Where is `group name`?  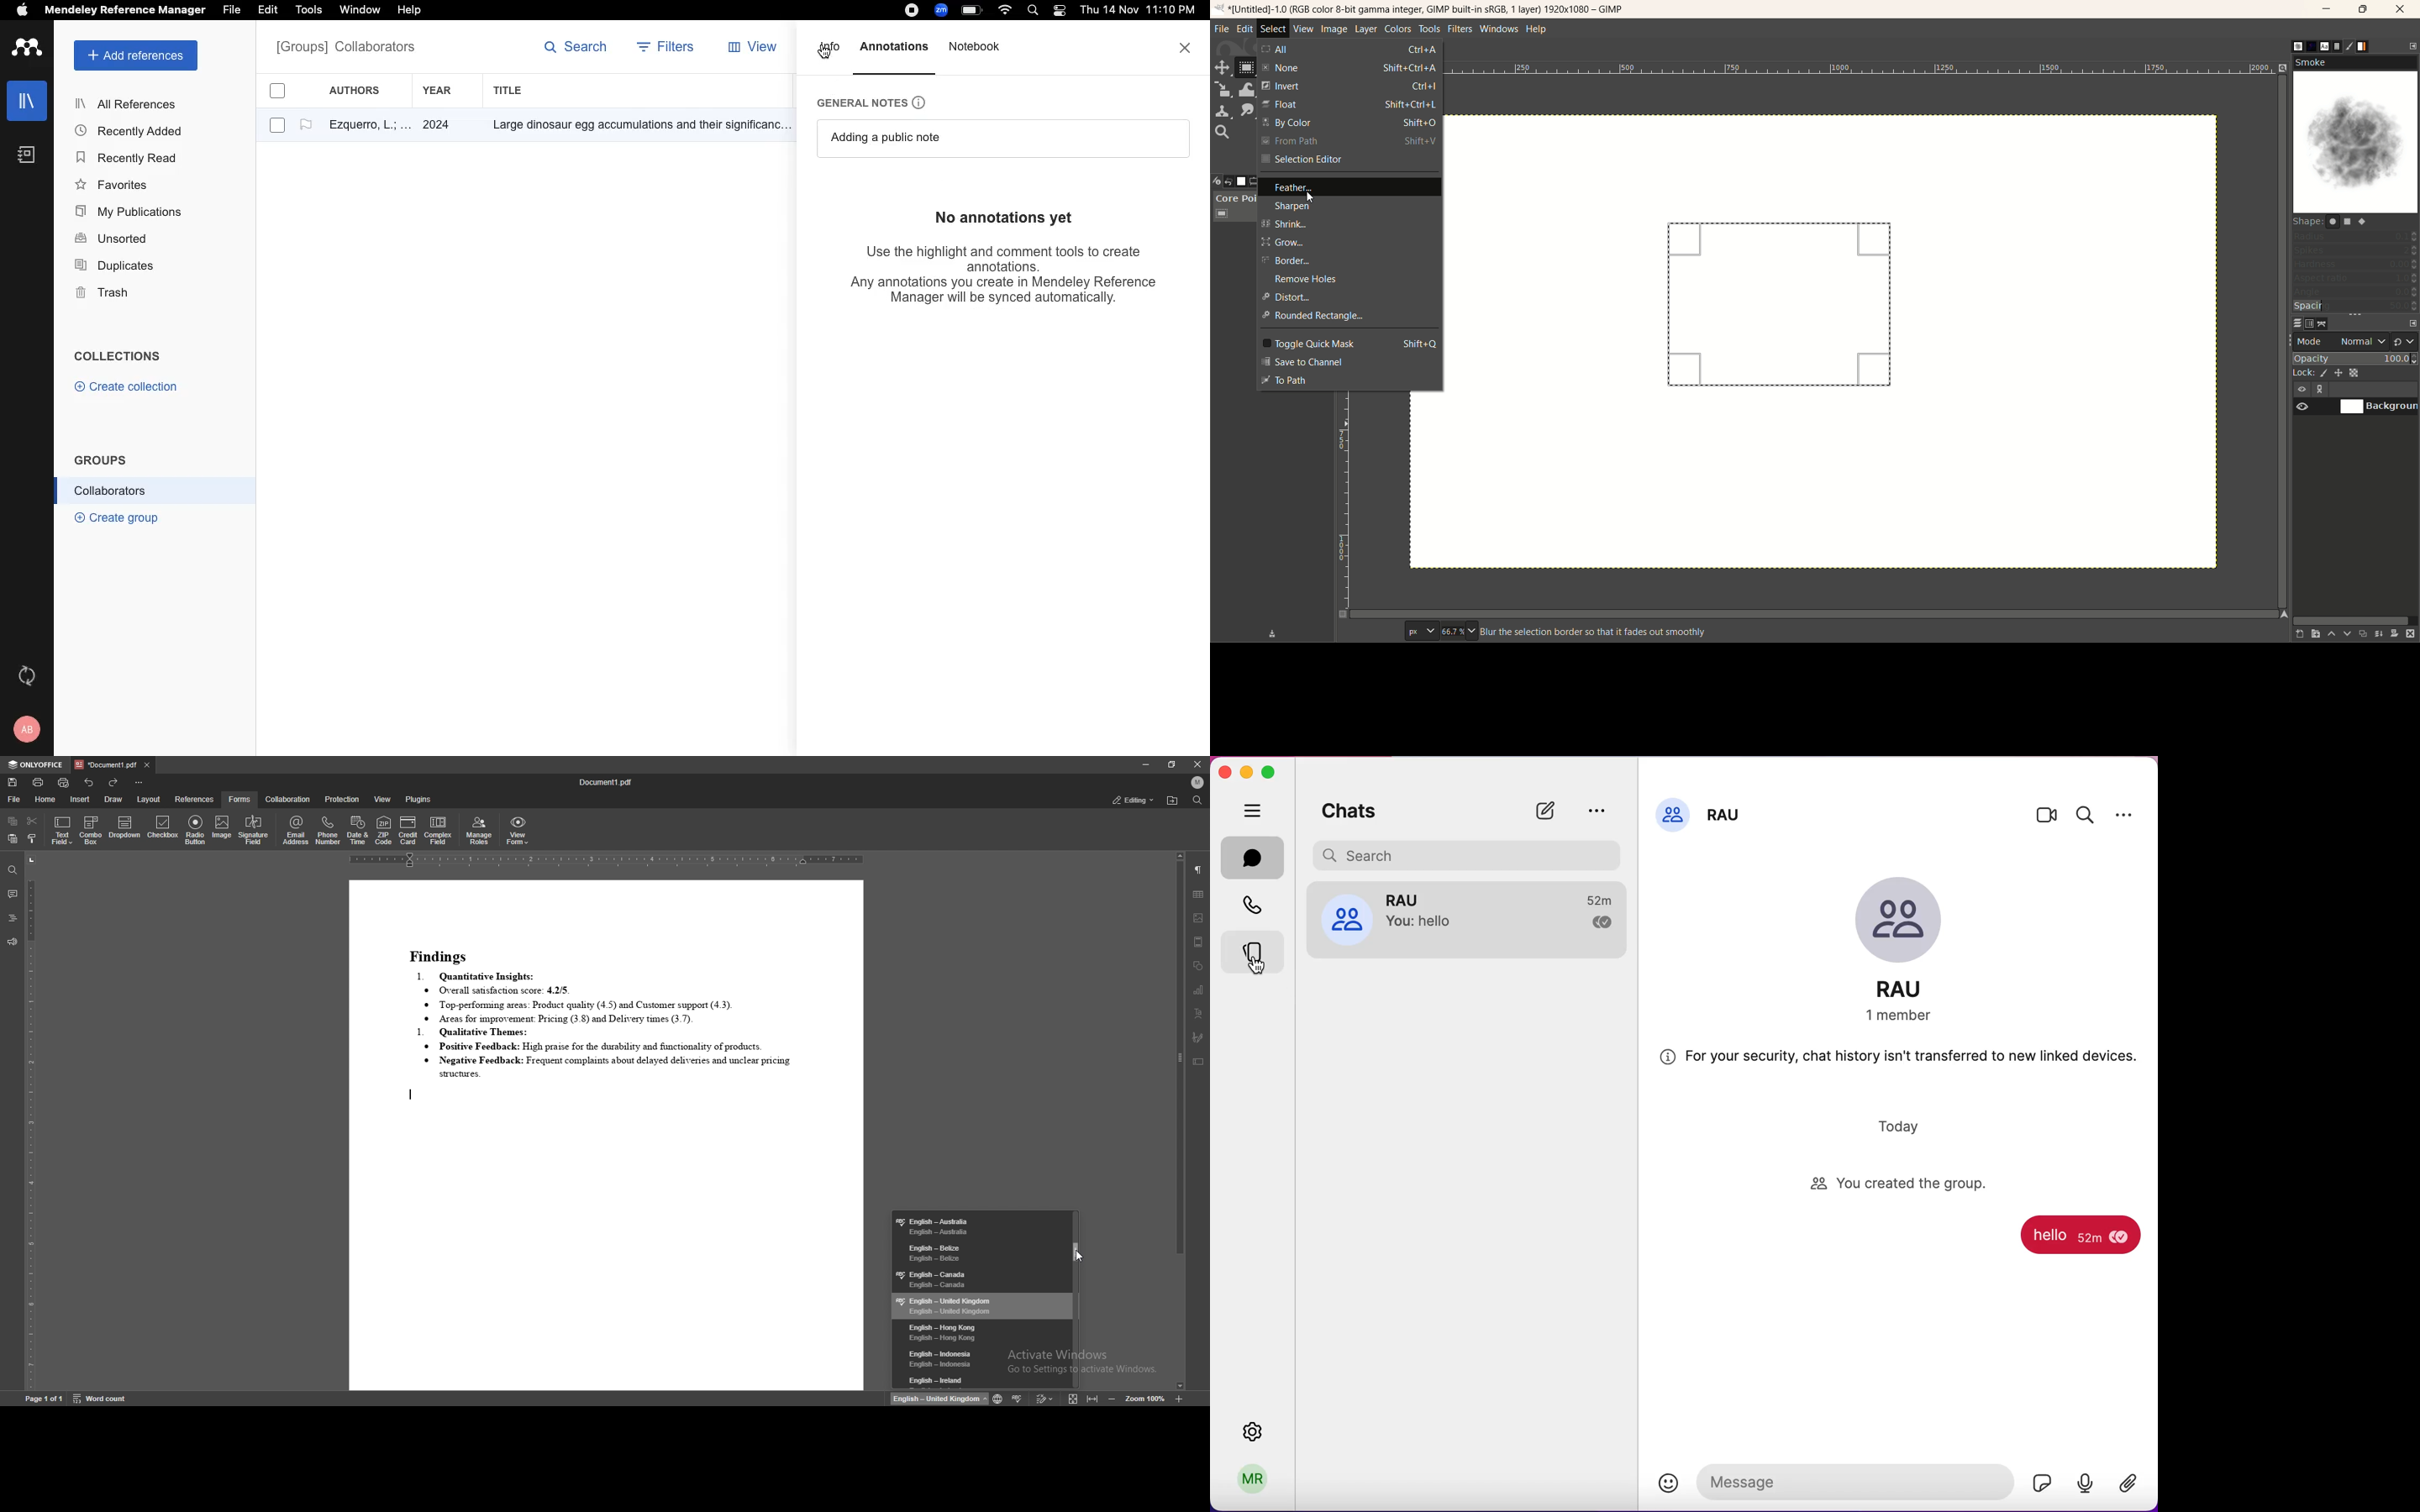 group name is located at coordinates (1912, 989).